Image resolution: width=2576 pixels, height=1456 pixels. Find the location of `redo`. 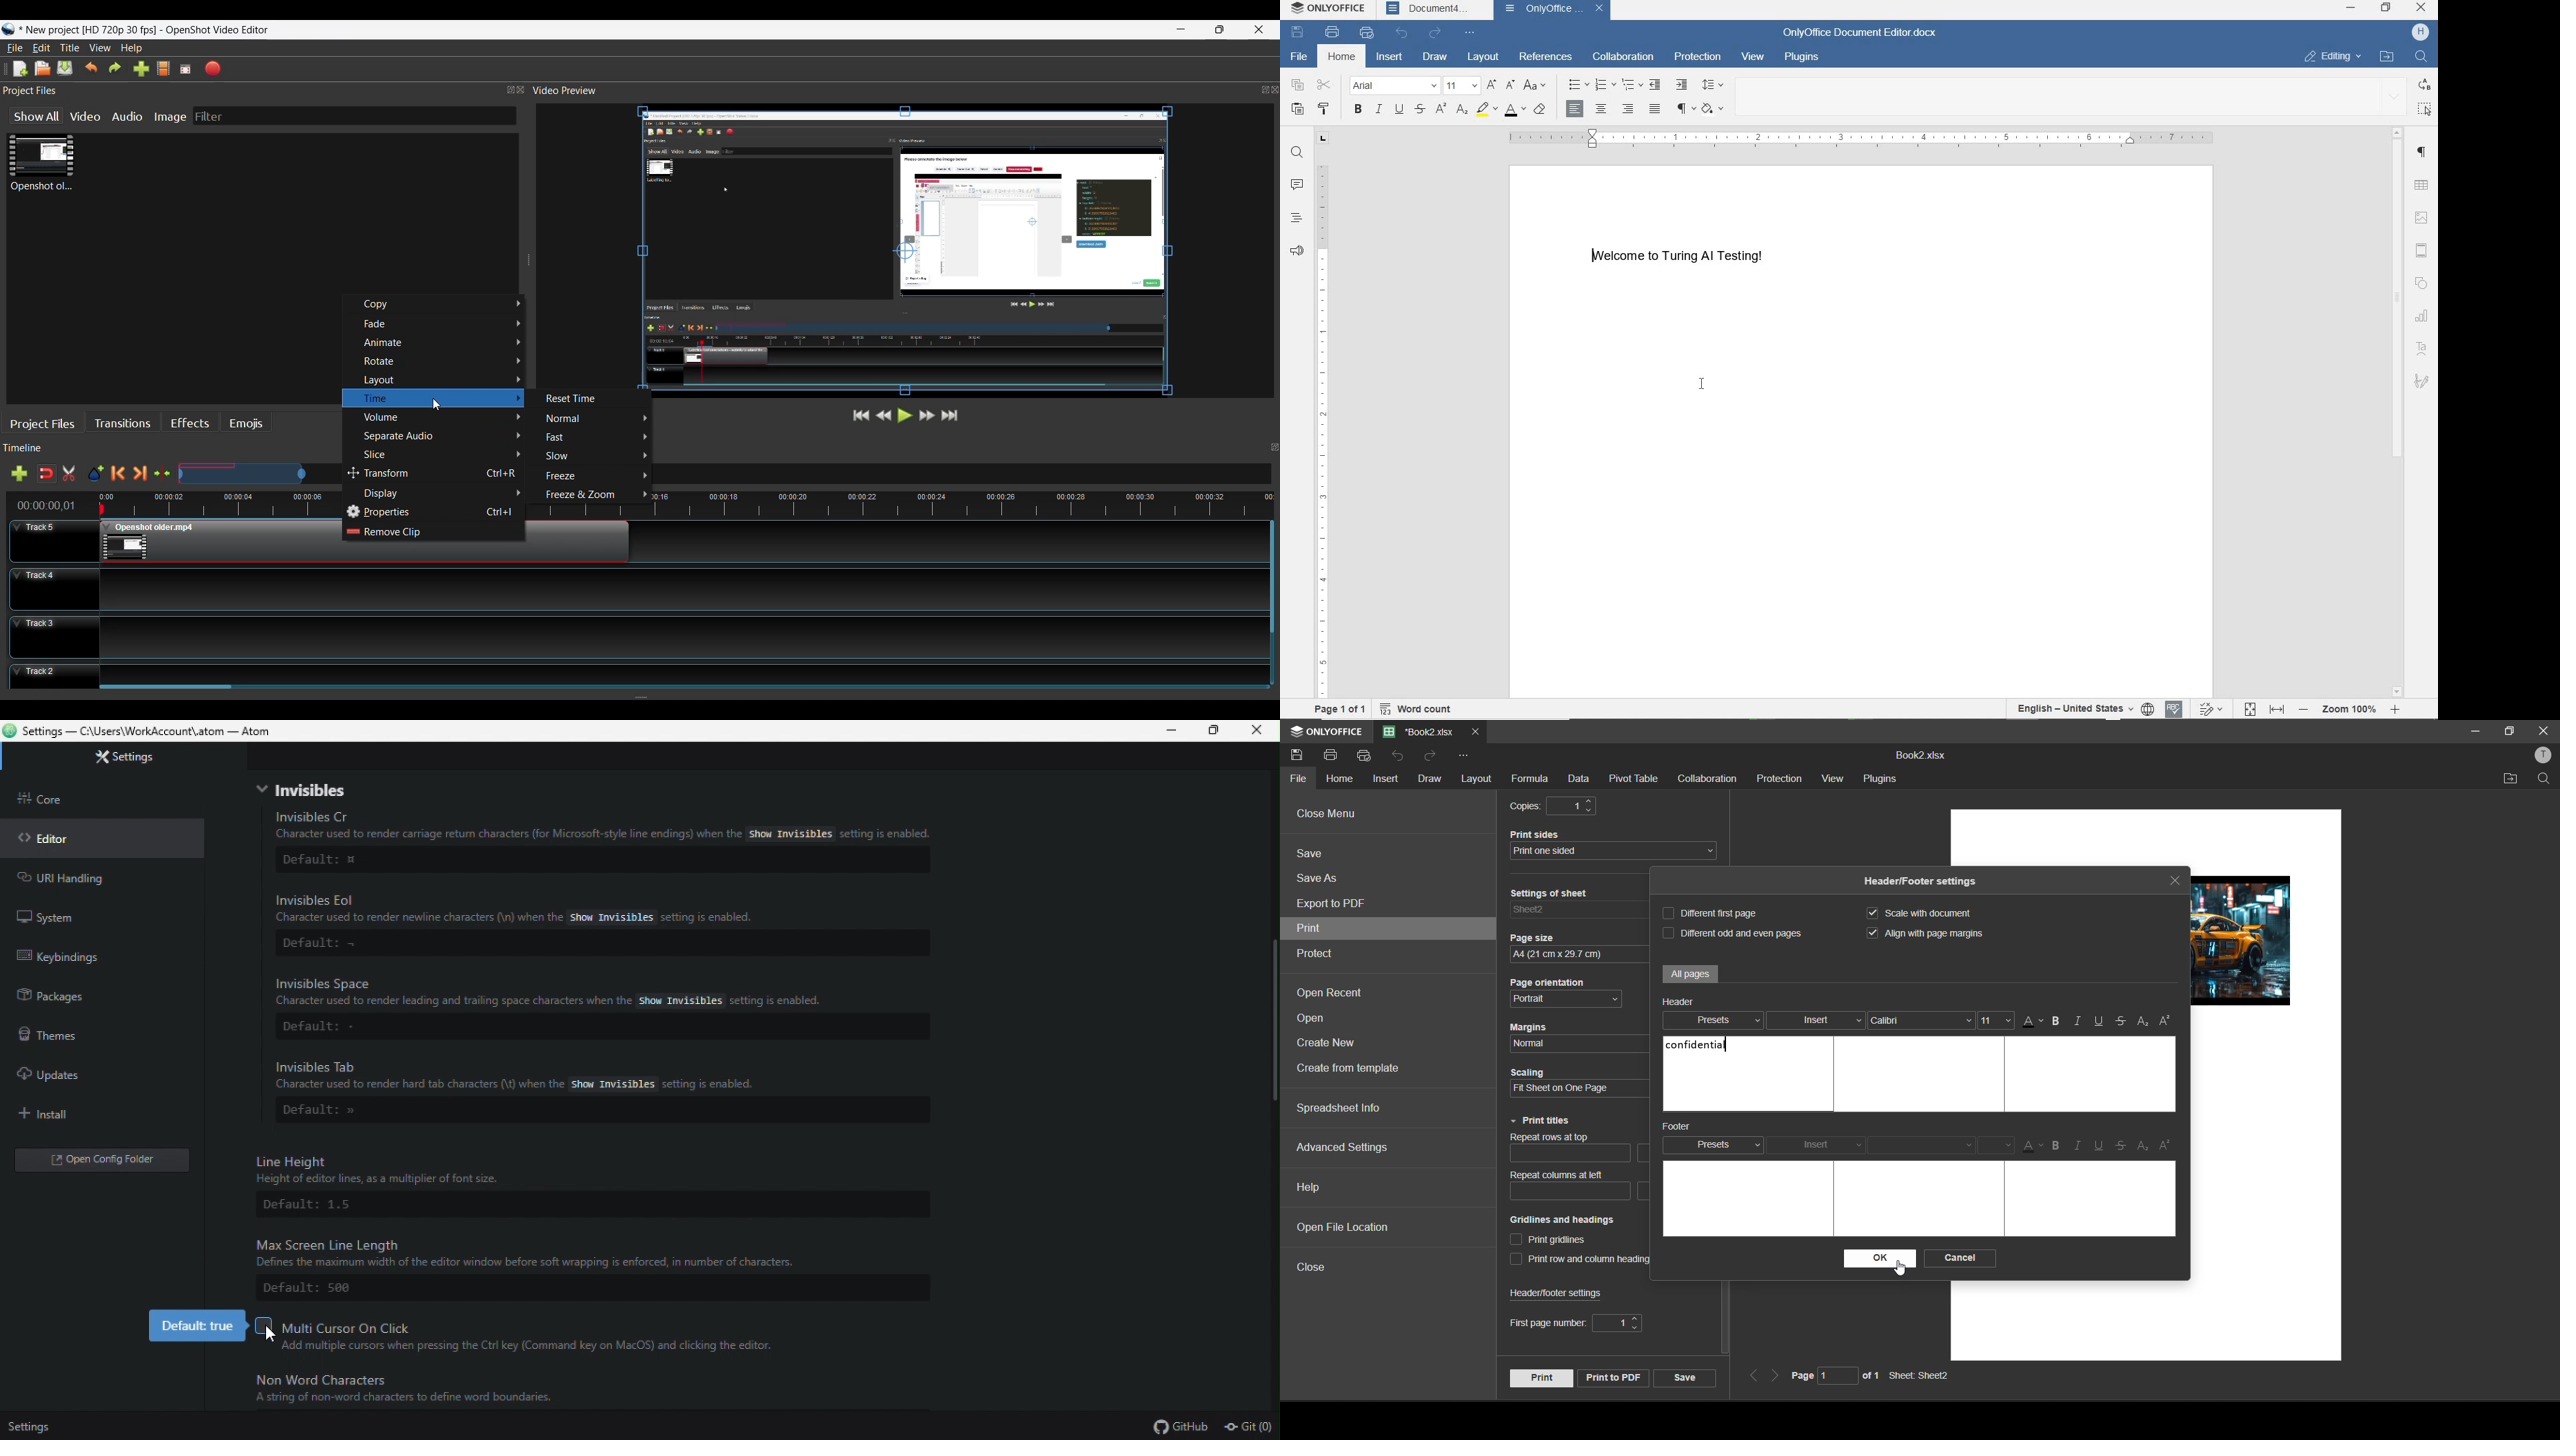

redo is located at coordinates (1437, 34).